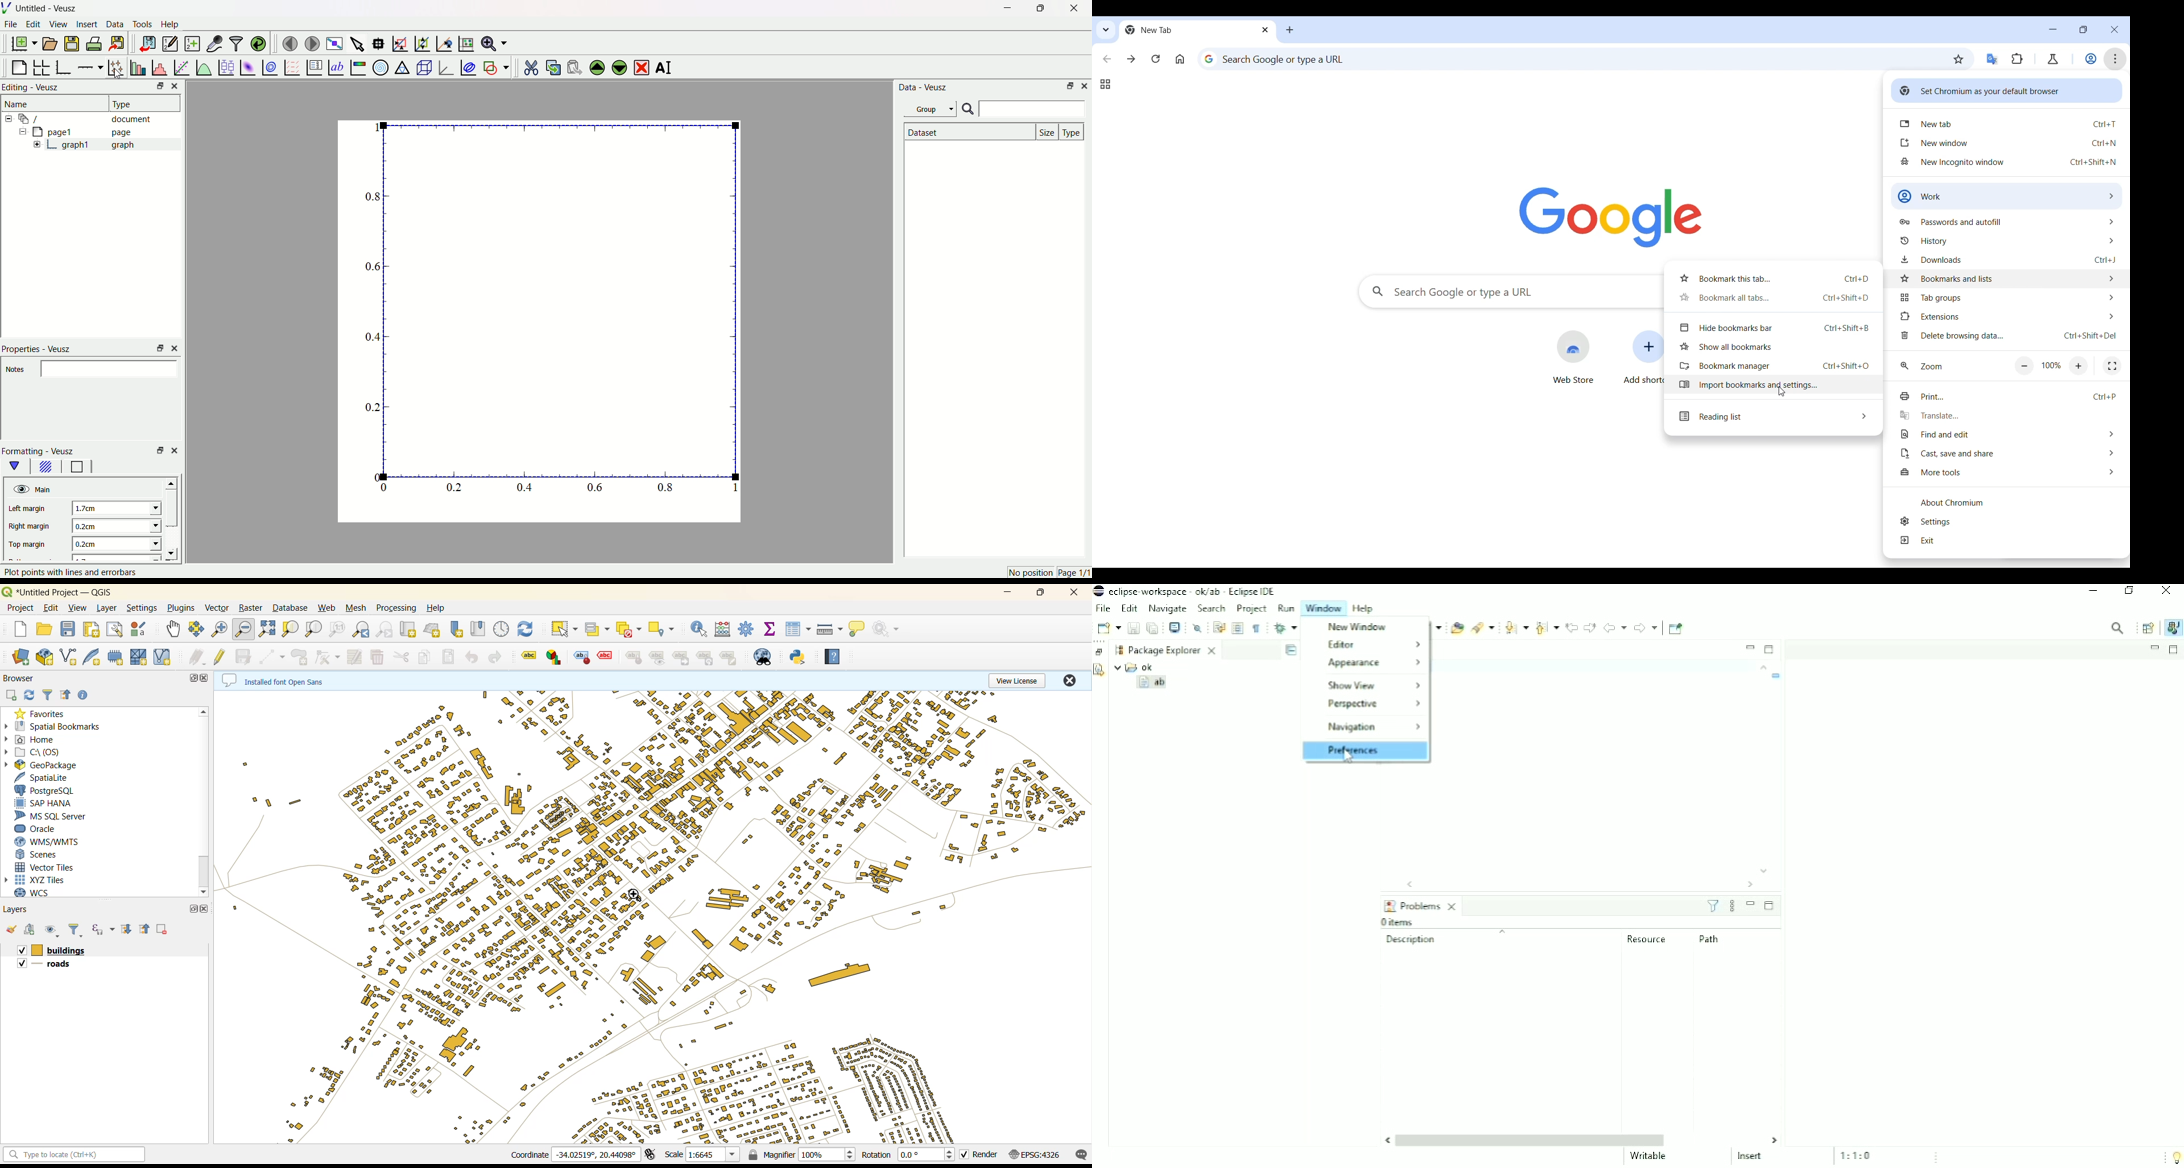 Image resolution: width=2184 pixels, height=1176 pixels. What do you see at coordinates (2006, 416) in the screenshot?
I see `Translate` at bounding box center [2006, 416].